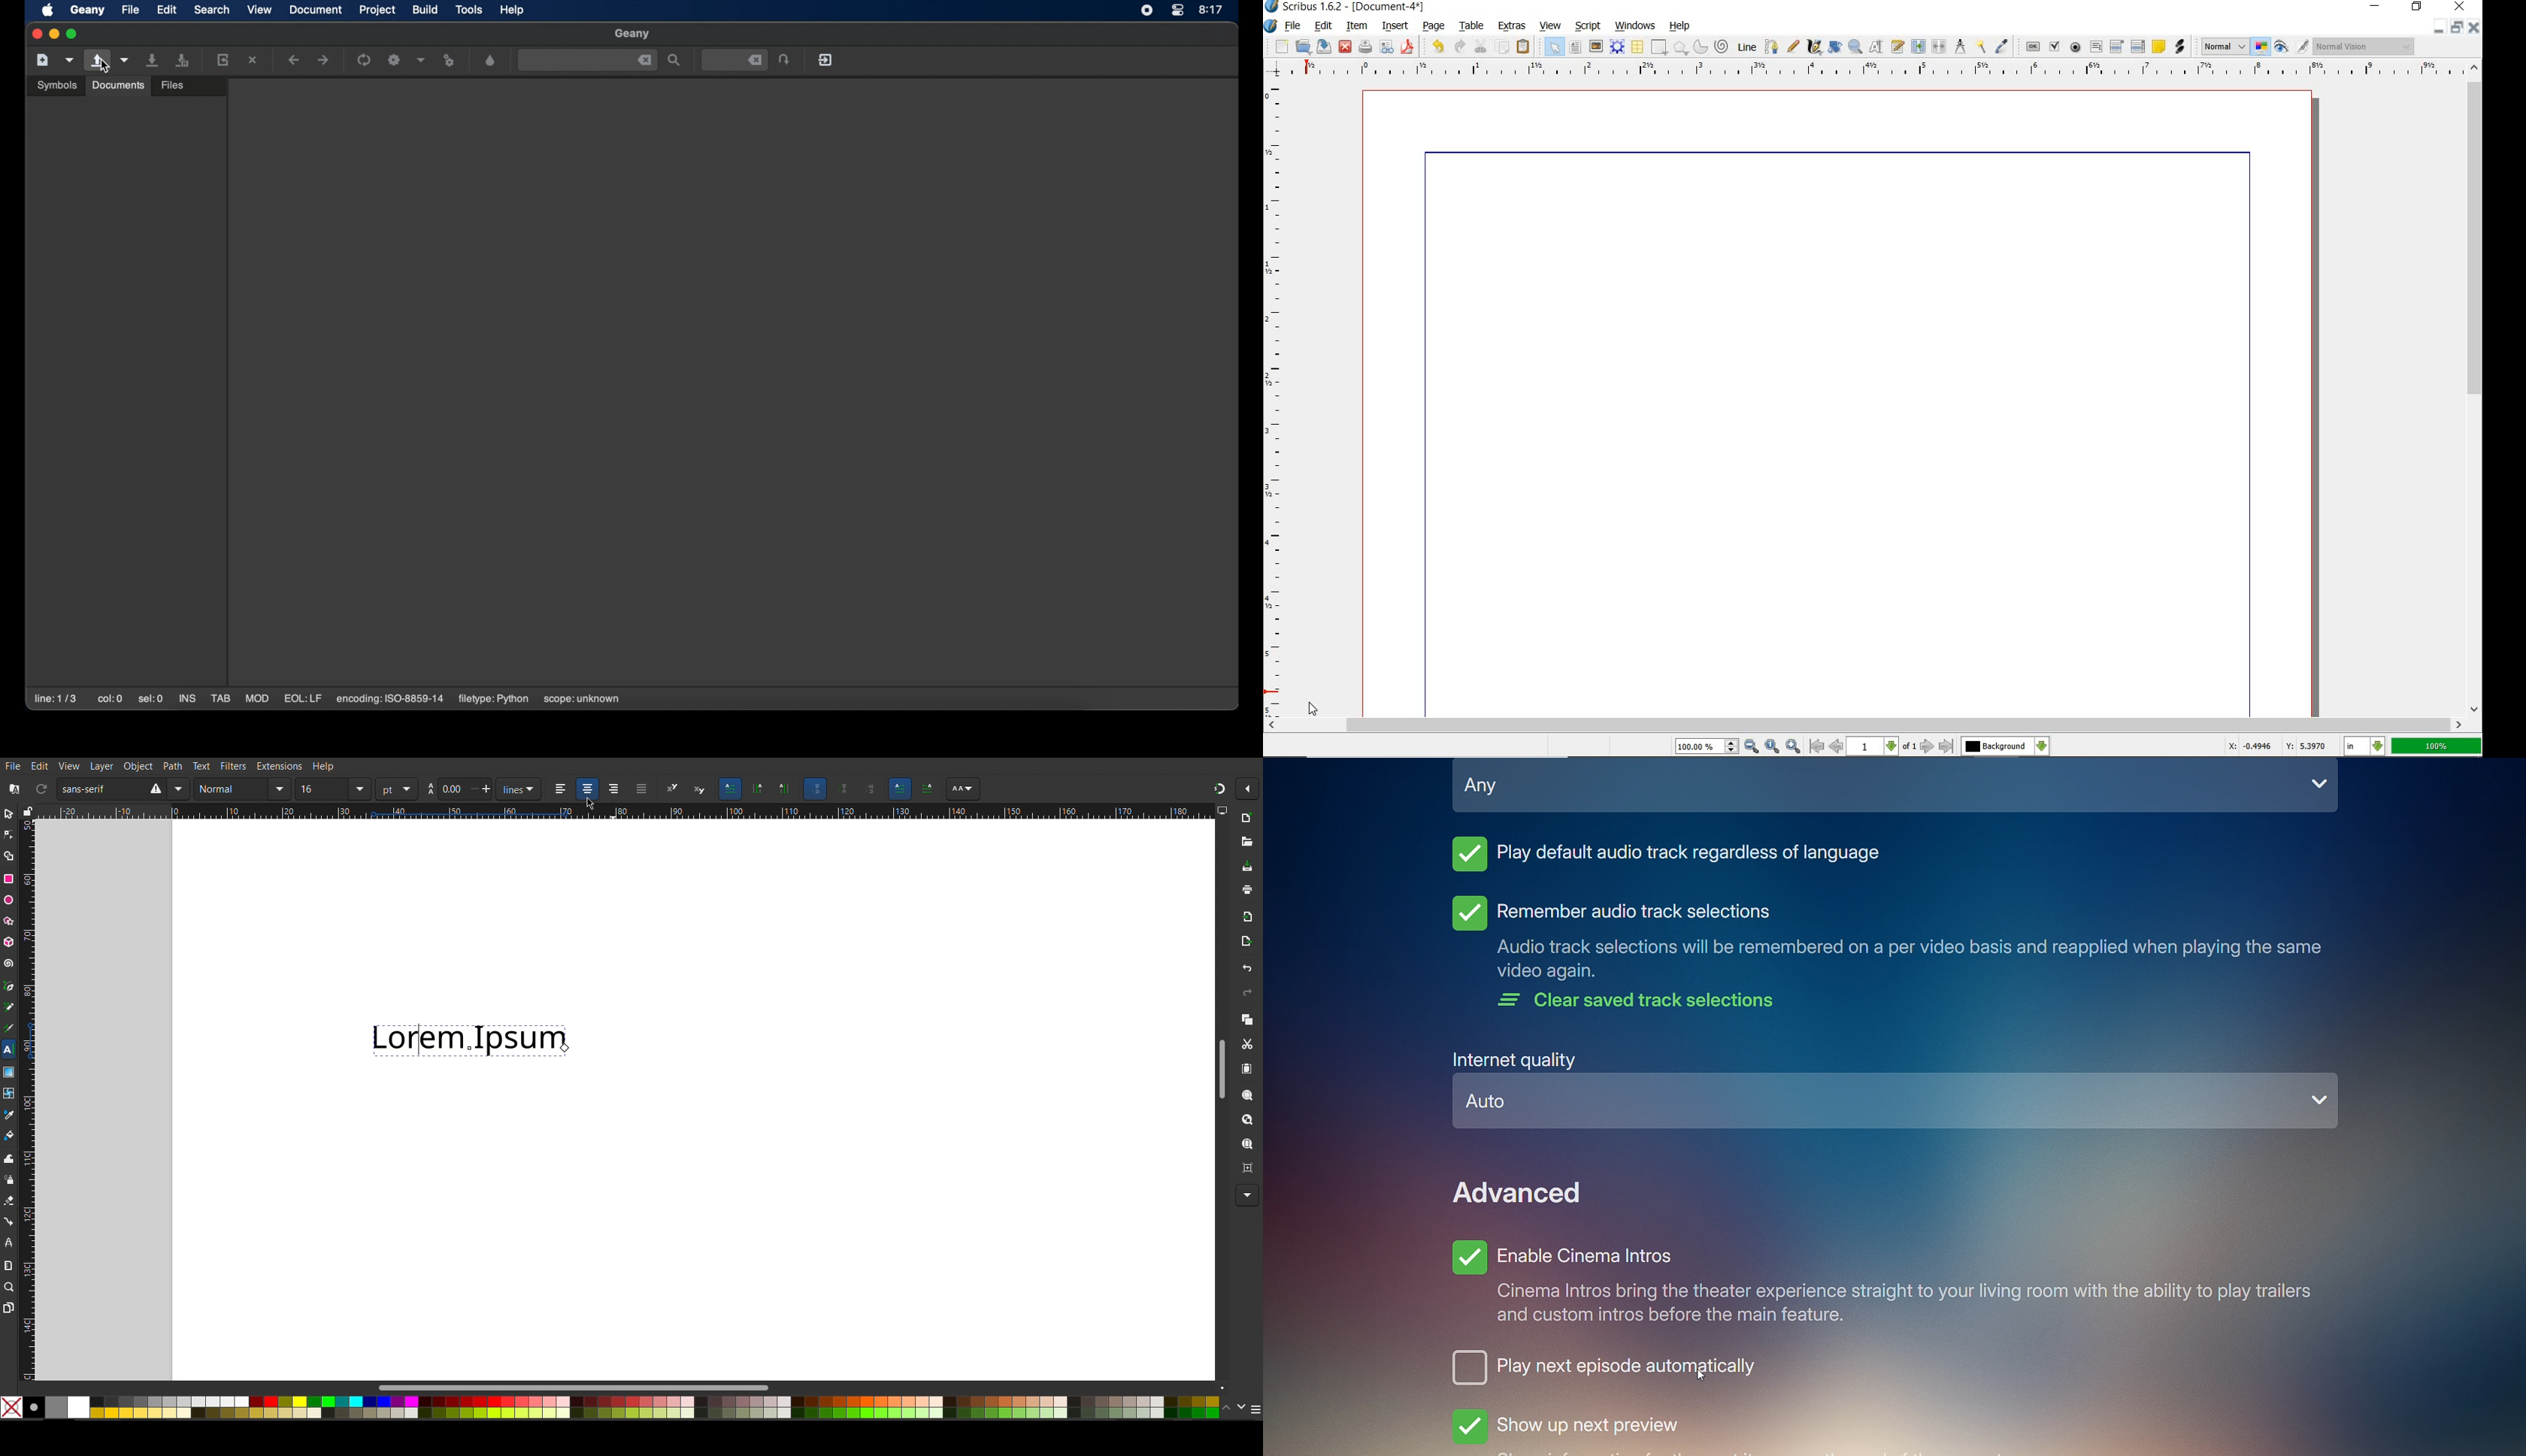  I want to click on text frame, so click(1577, 47).